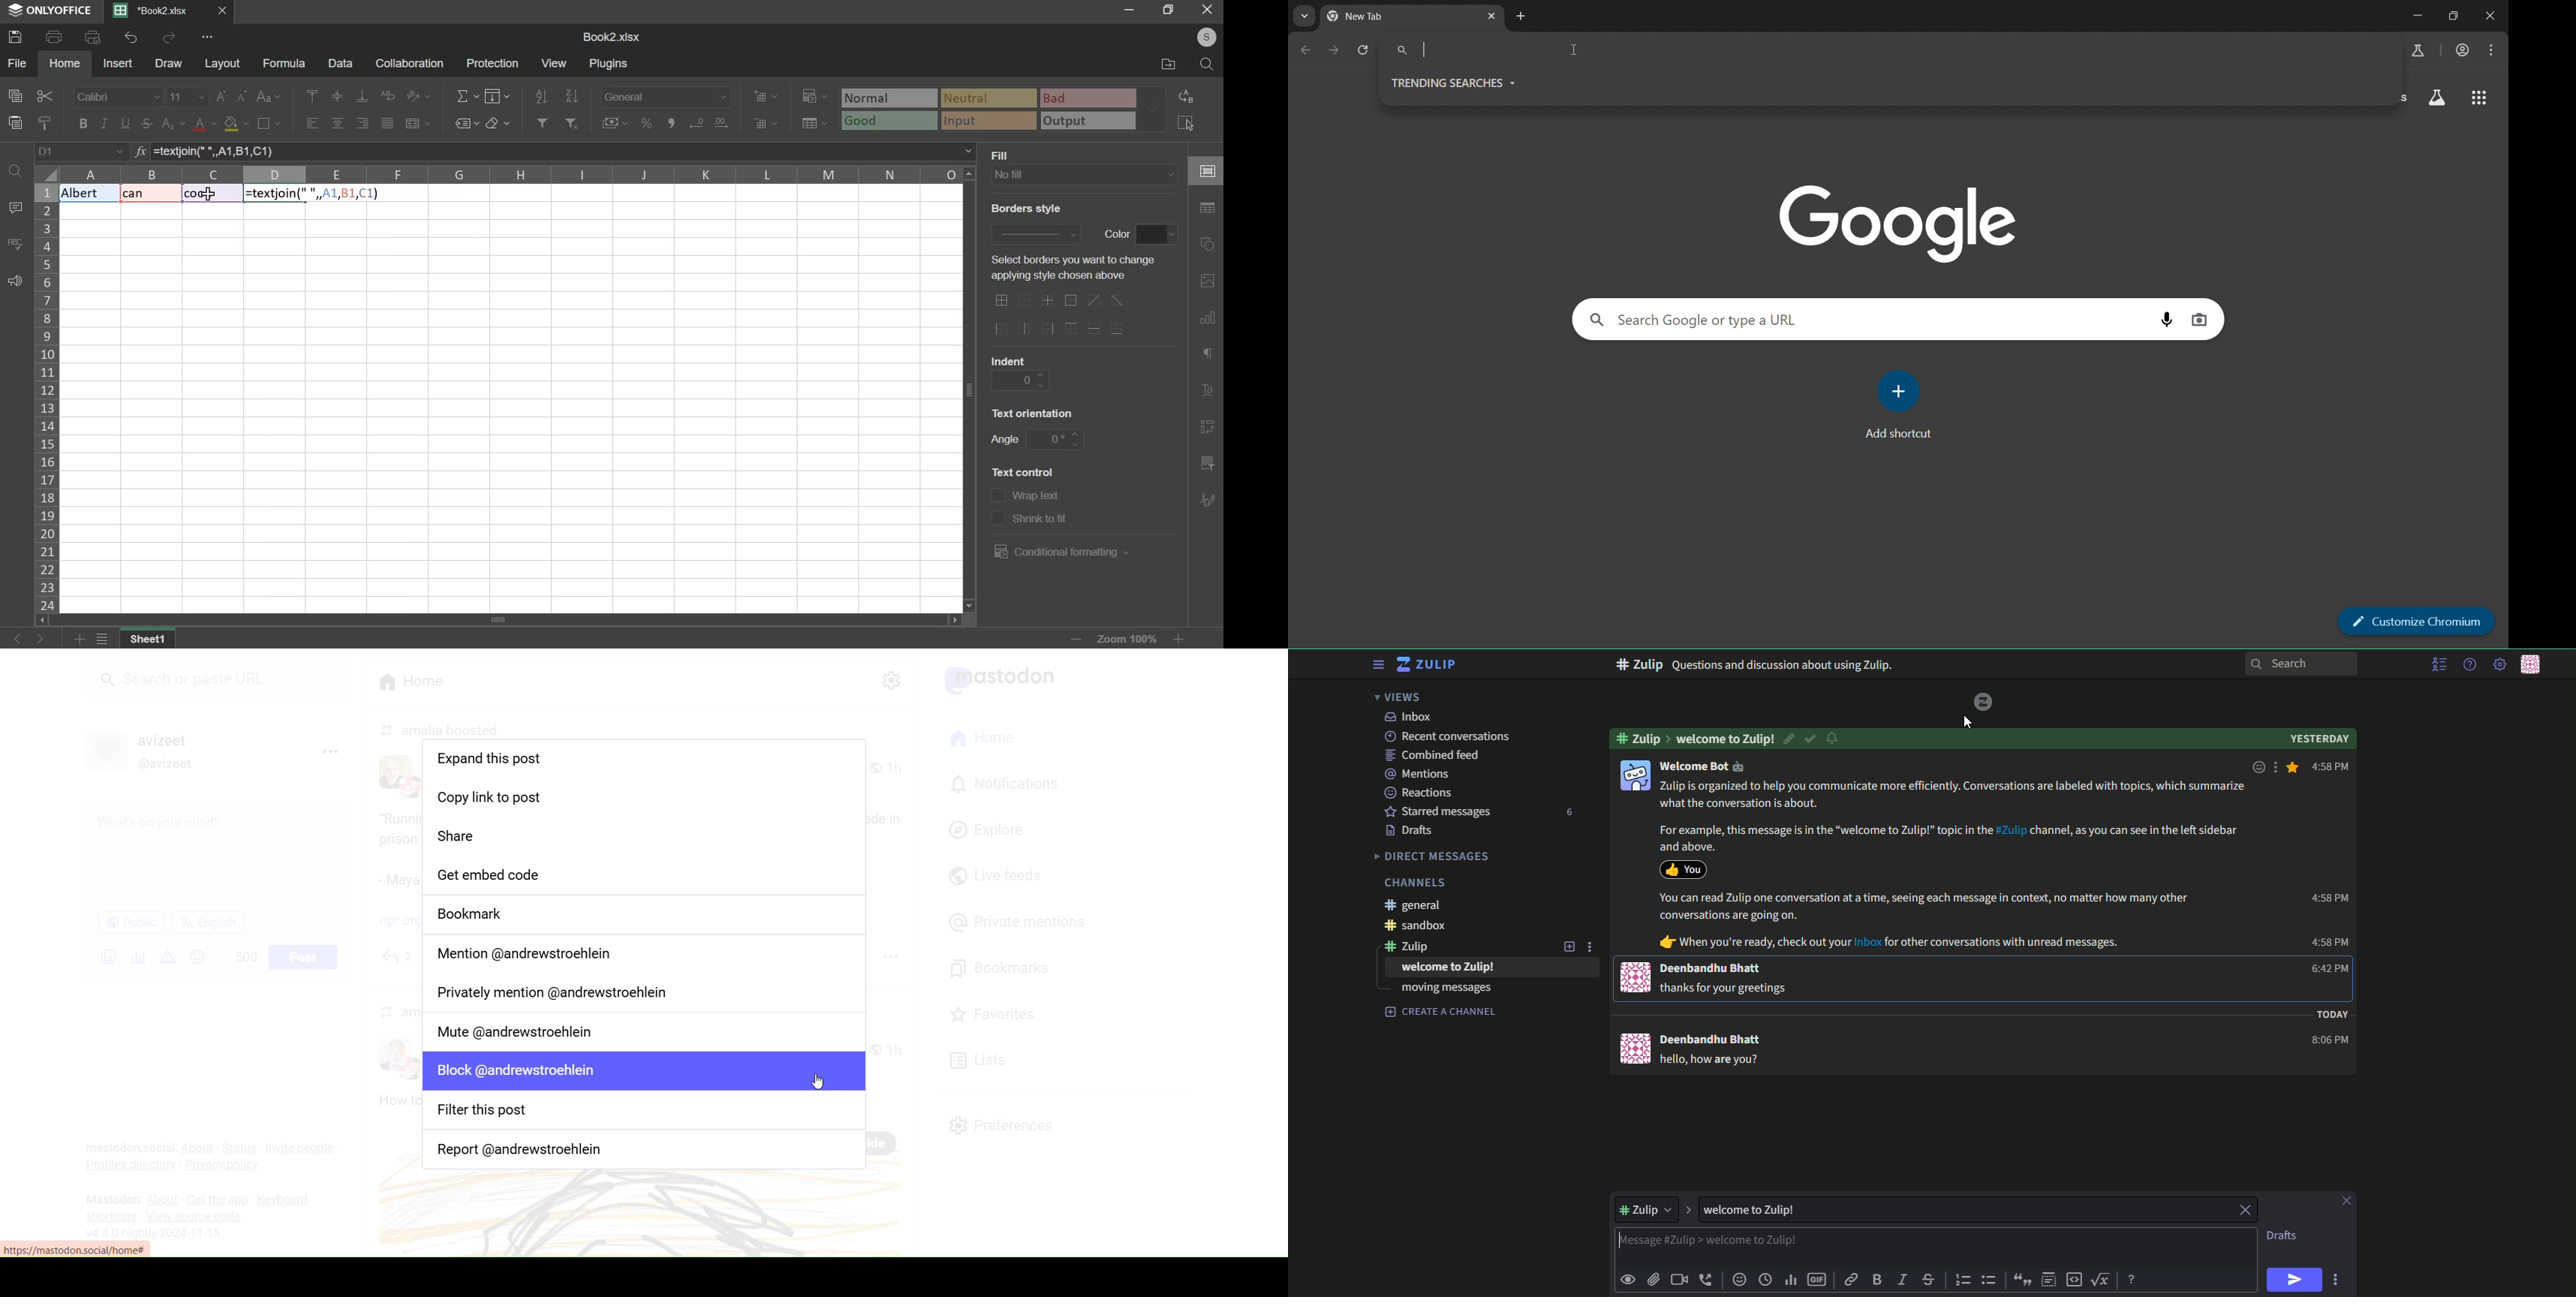  Describe the element at coordinates (1929, 1280) in the screenshot. I see `strikethrough` at that location.